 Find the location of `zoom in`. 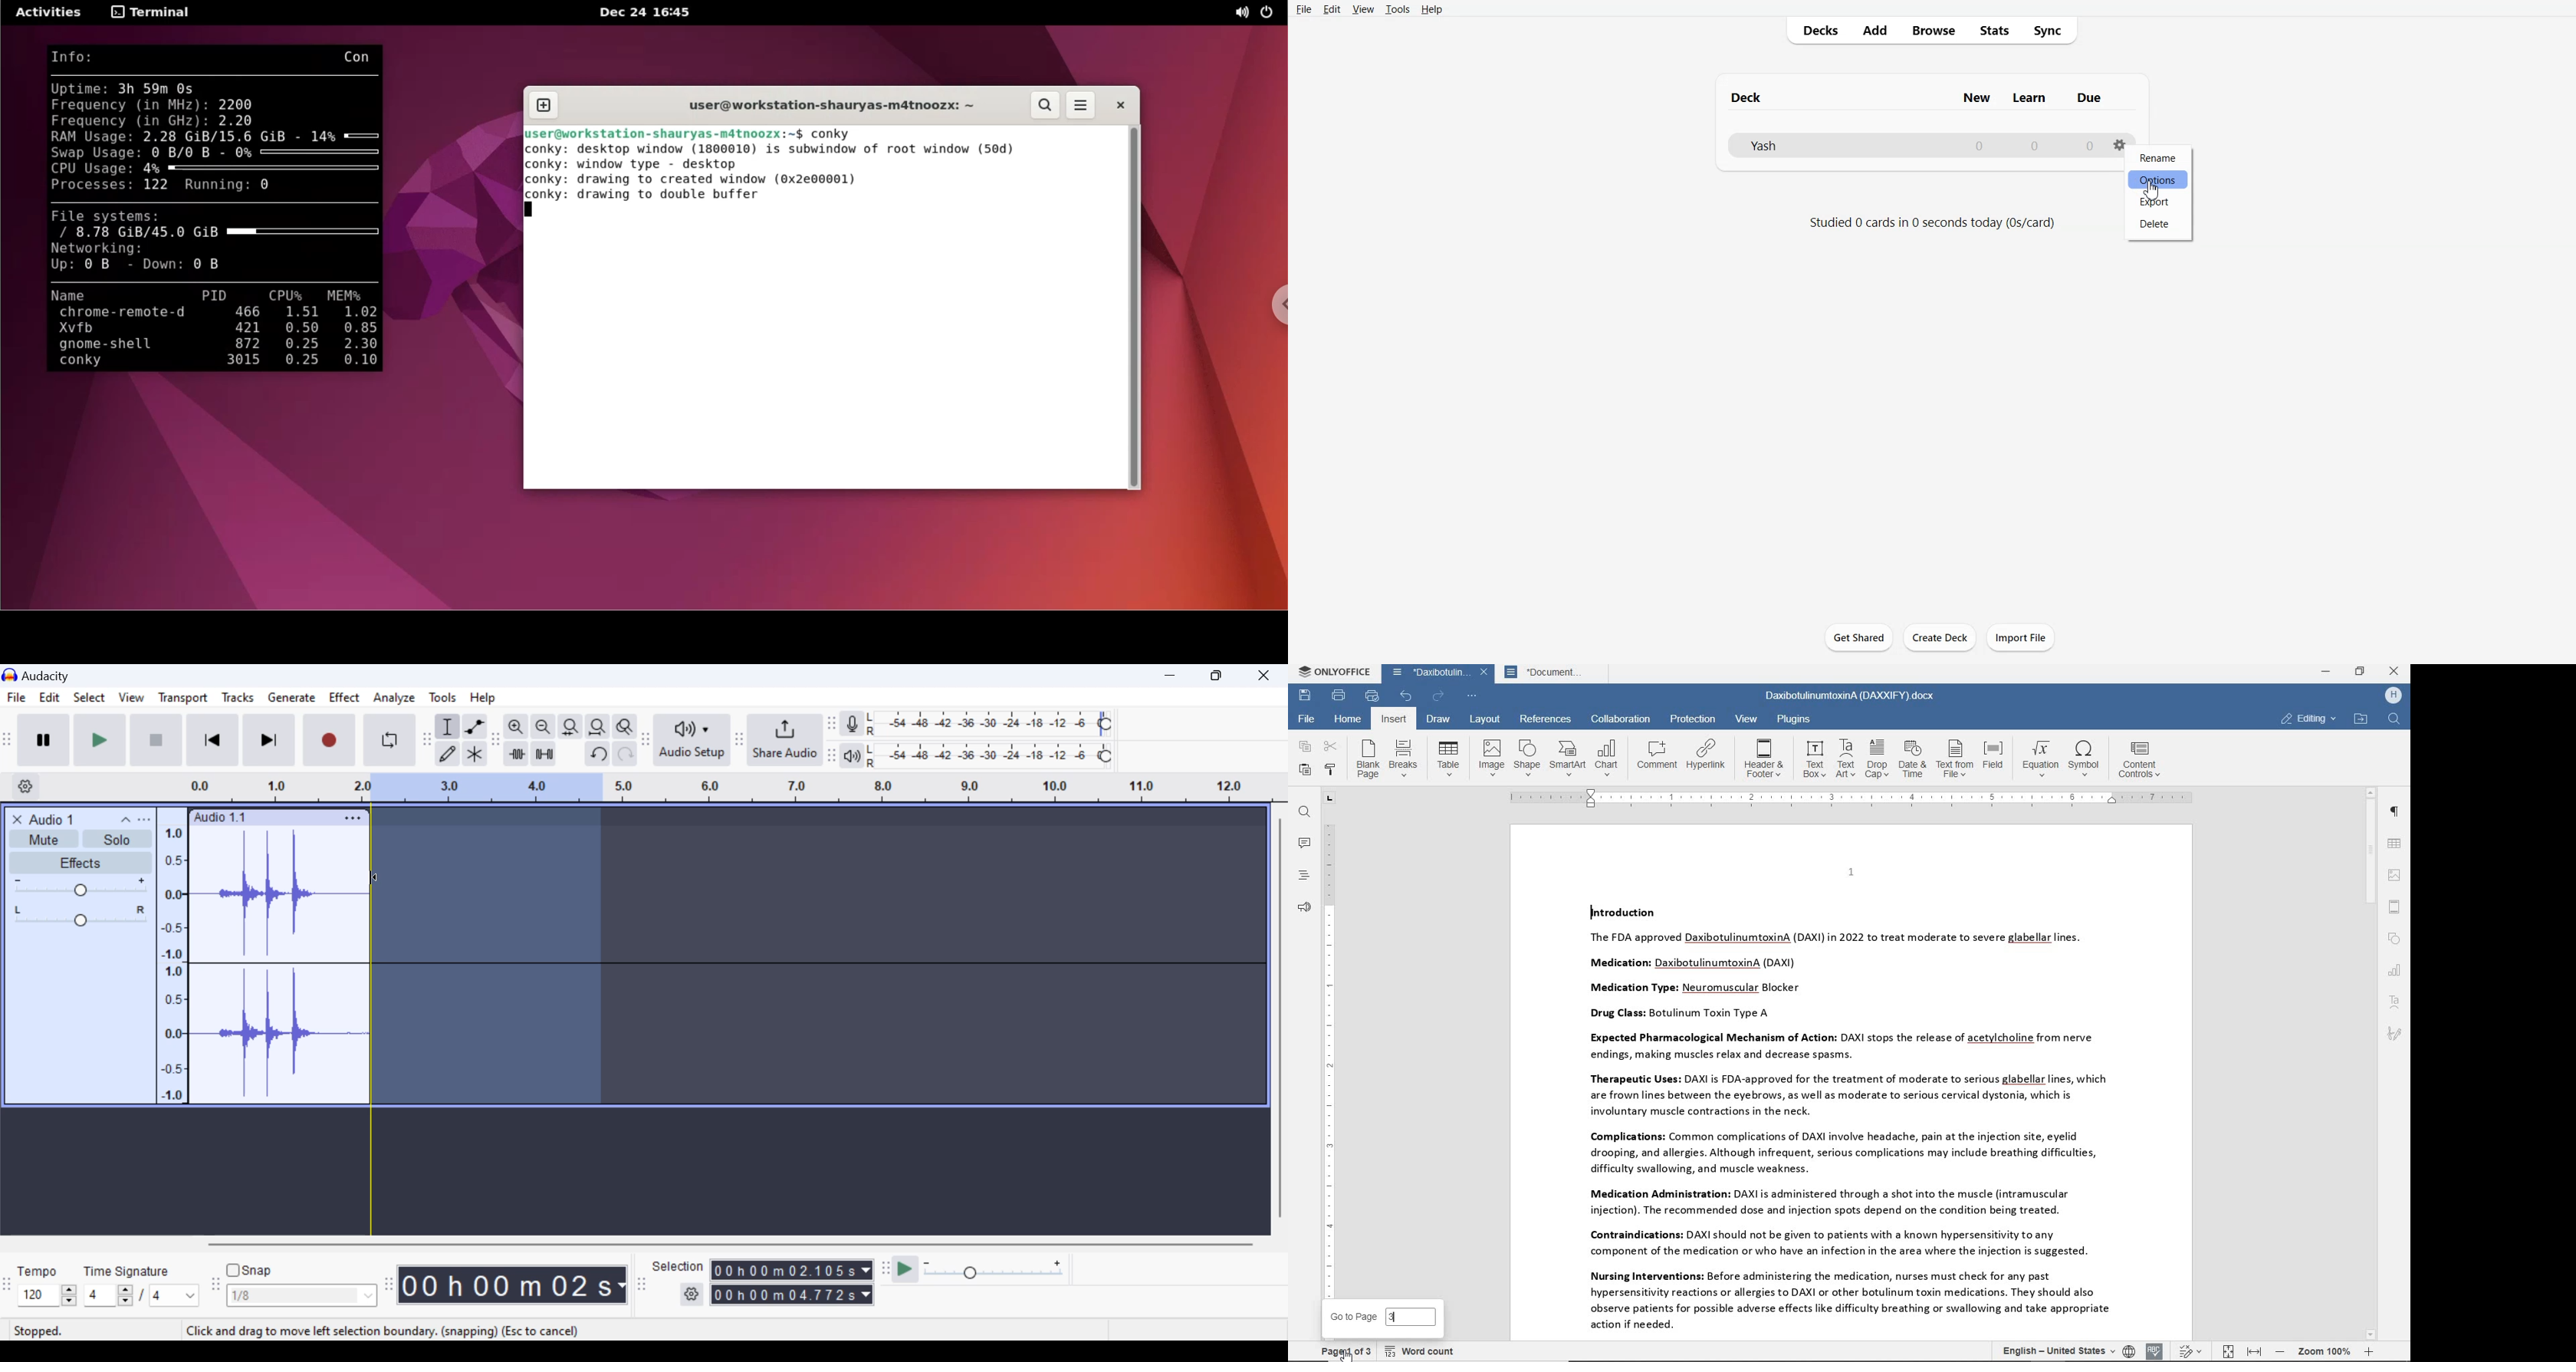

zoom in is located at coordinates (2368, 1351).